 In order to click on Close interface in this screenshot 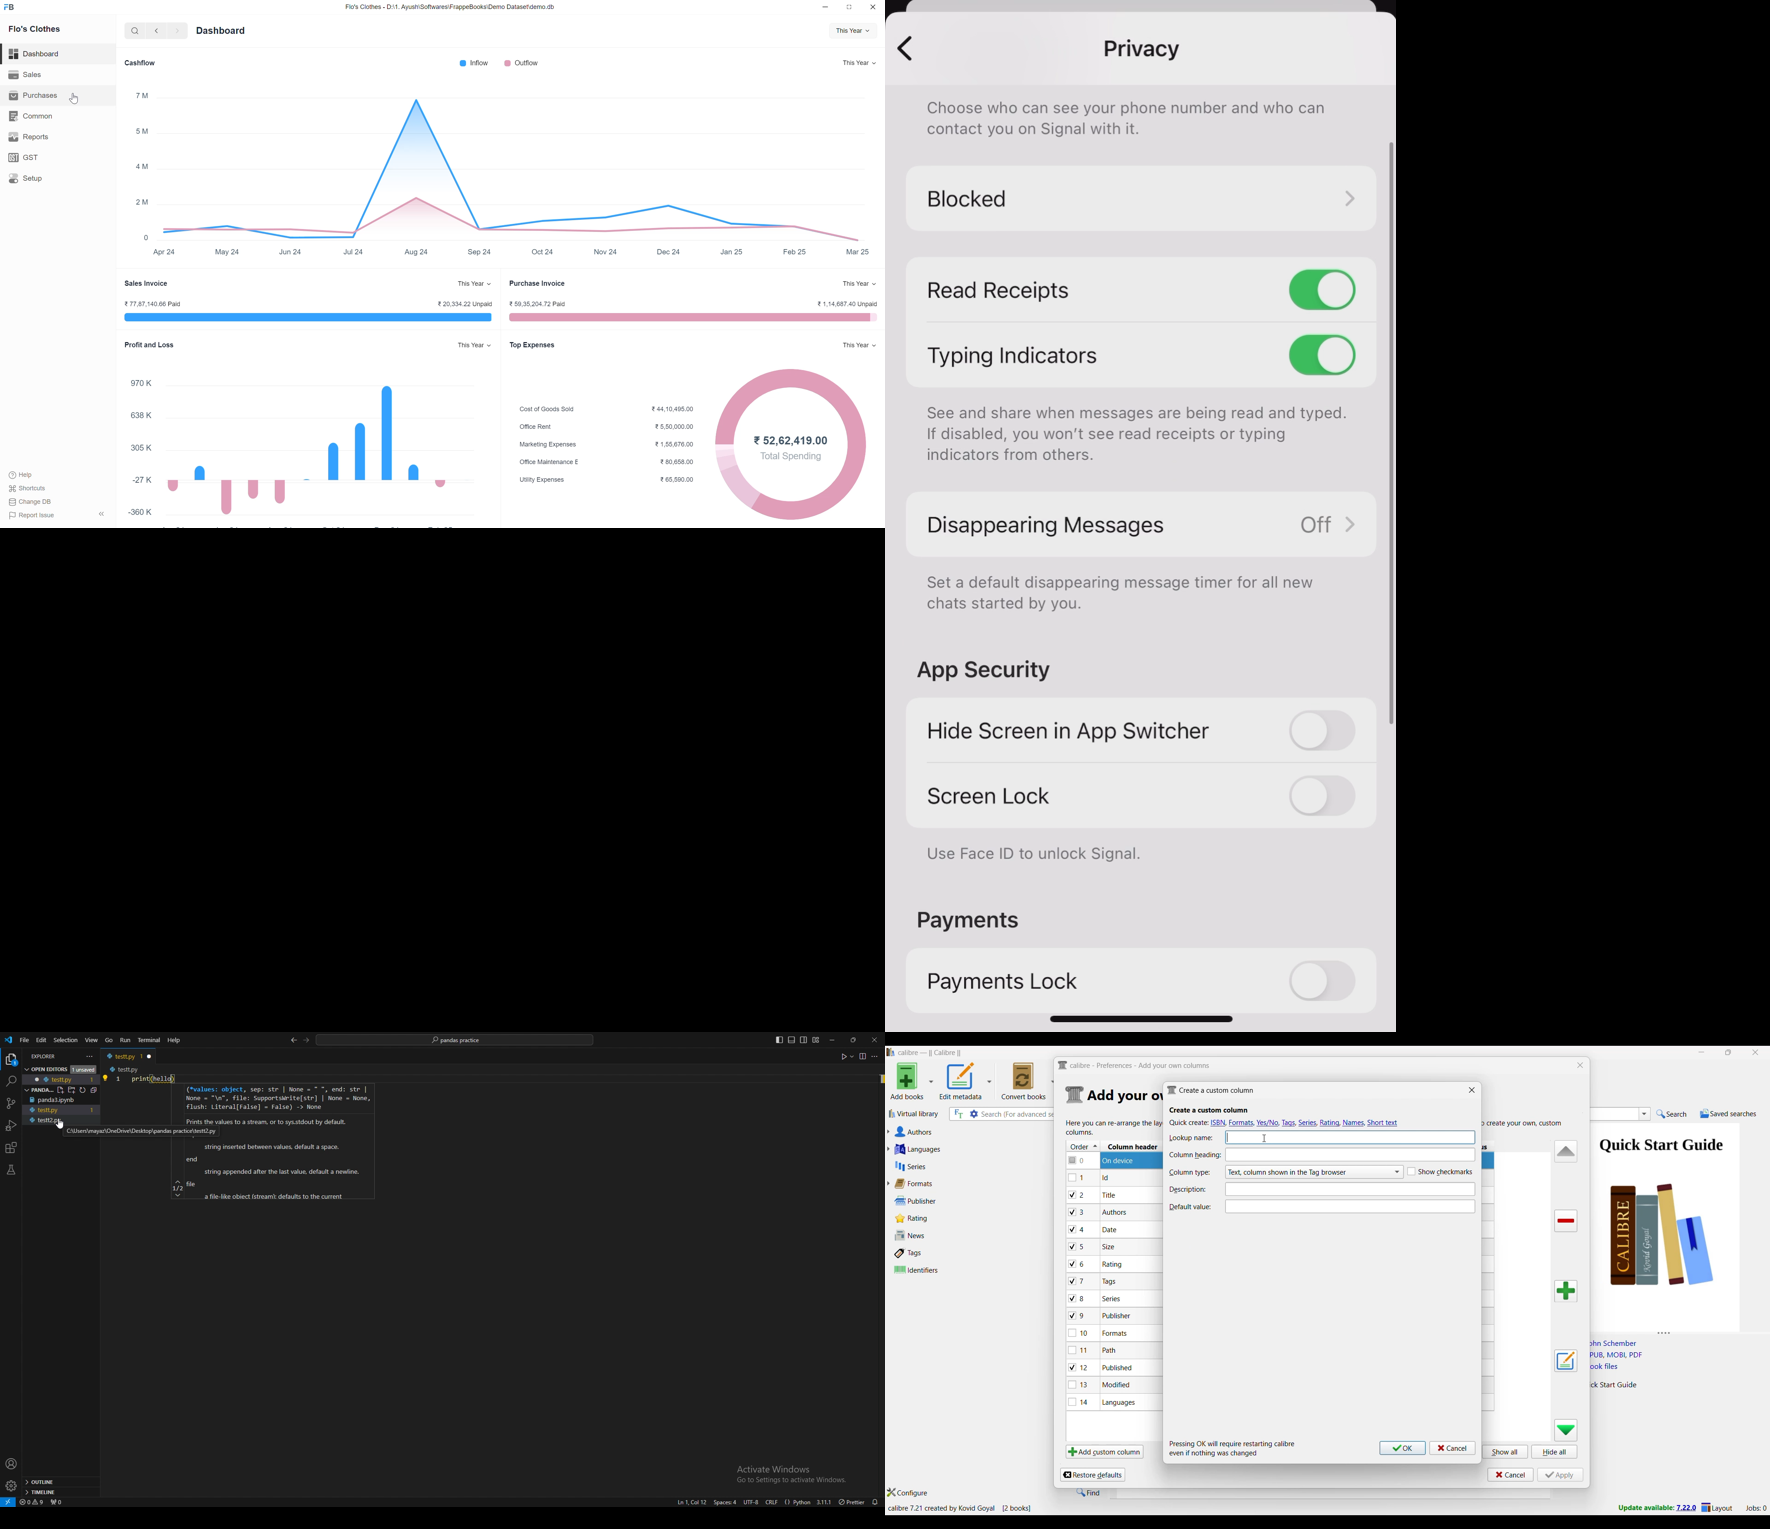, I will do `click(1756, 1052)`.